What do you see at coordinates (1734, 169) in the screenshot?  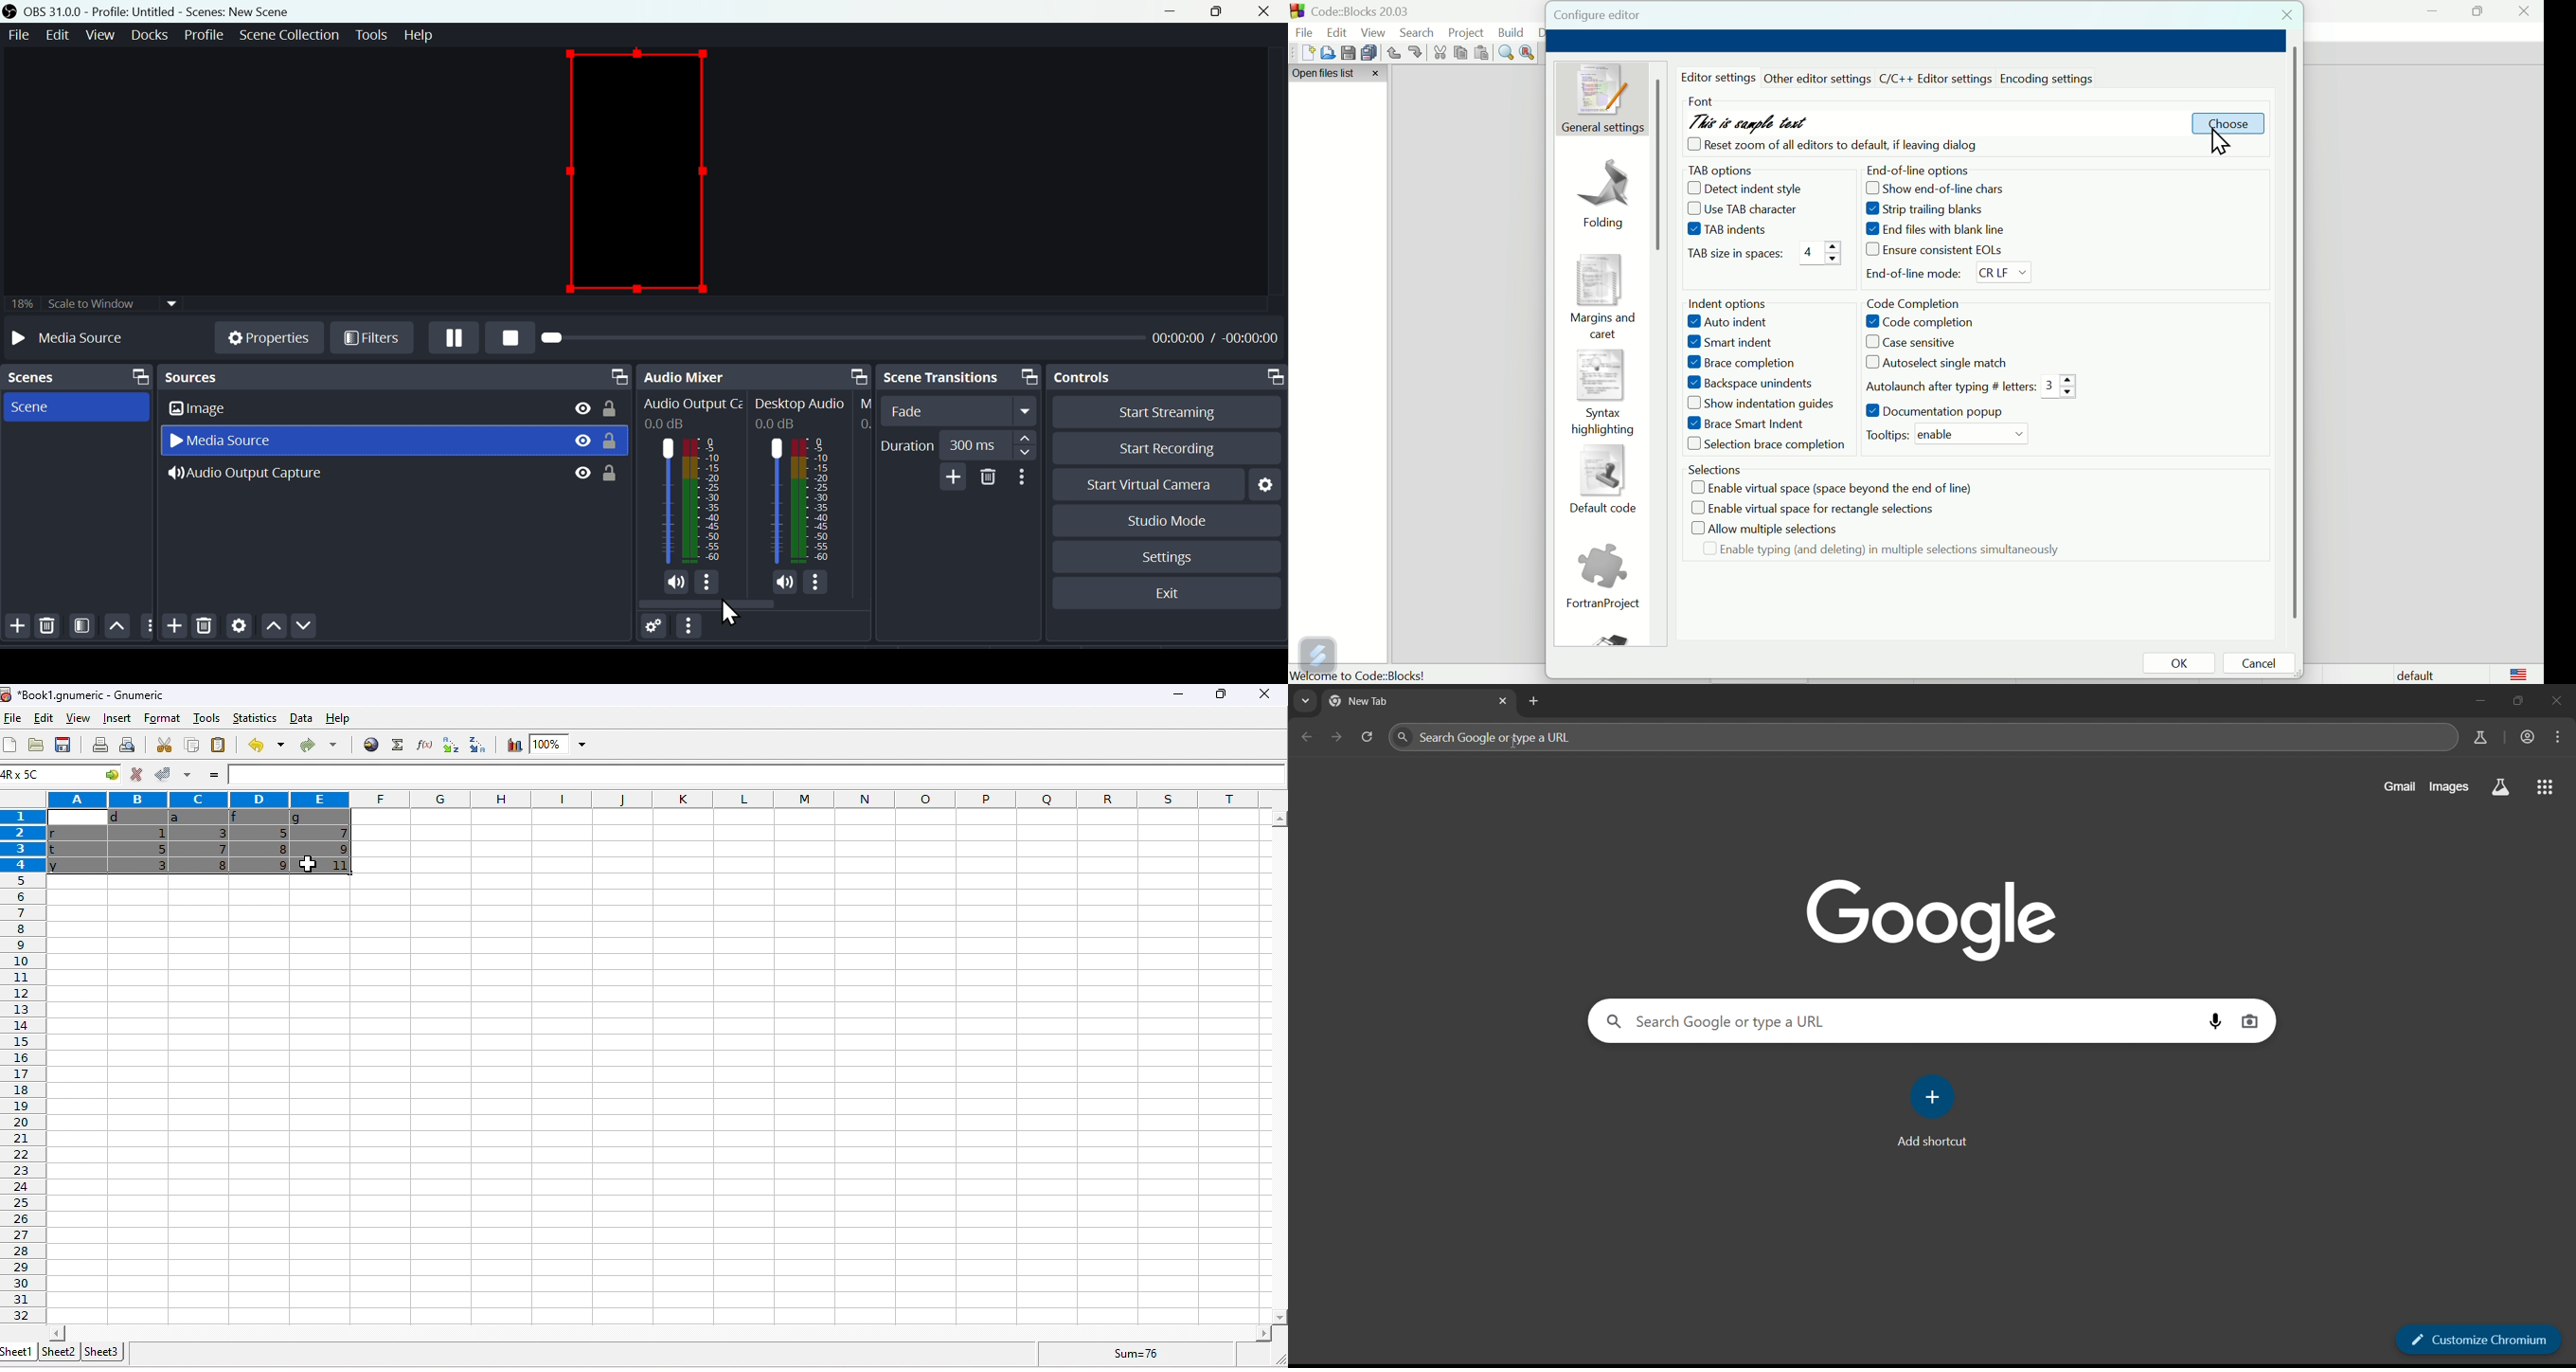 I see `Tab option` at bounding box center [1734, 169].